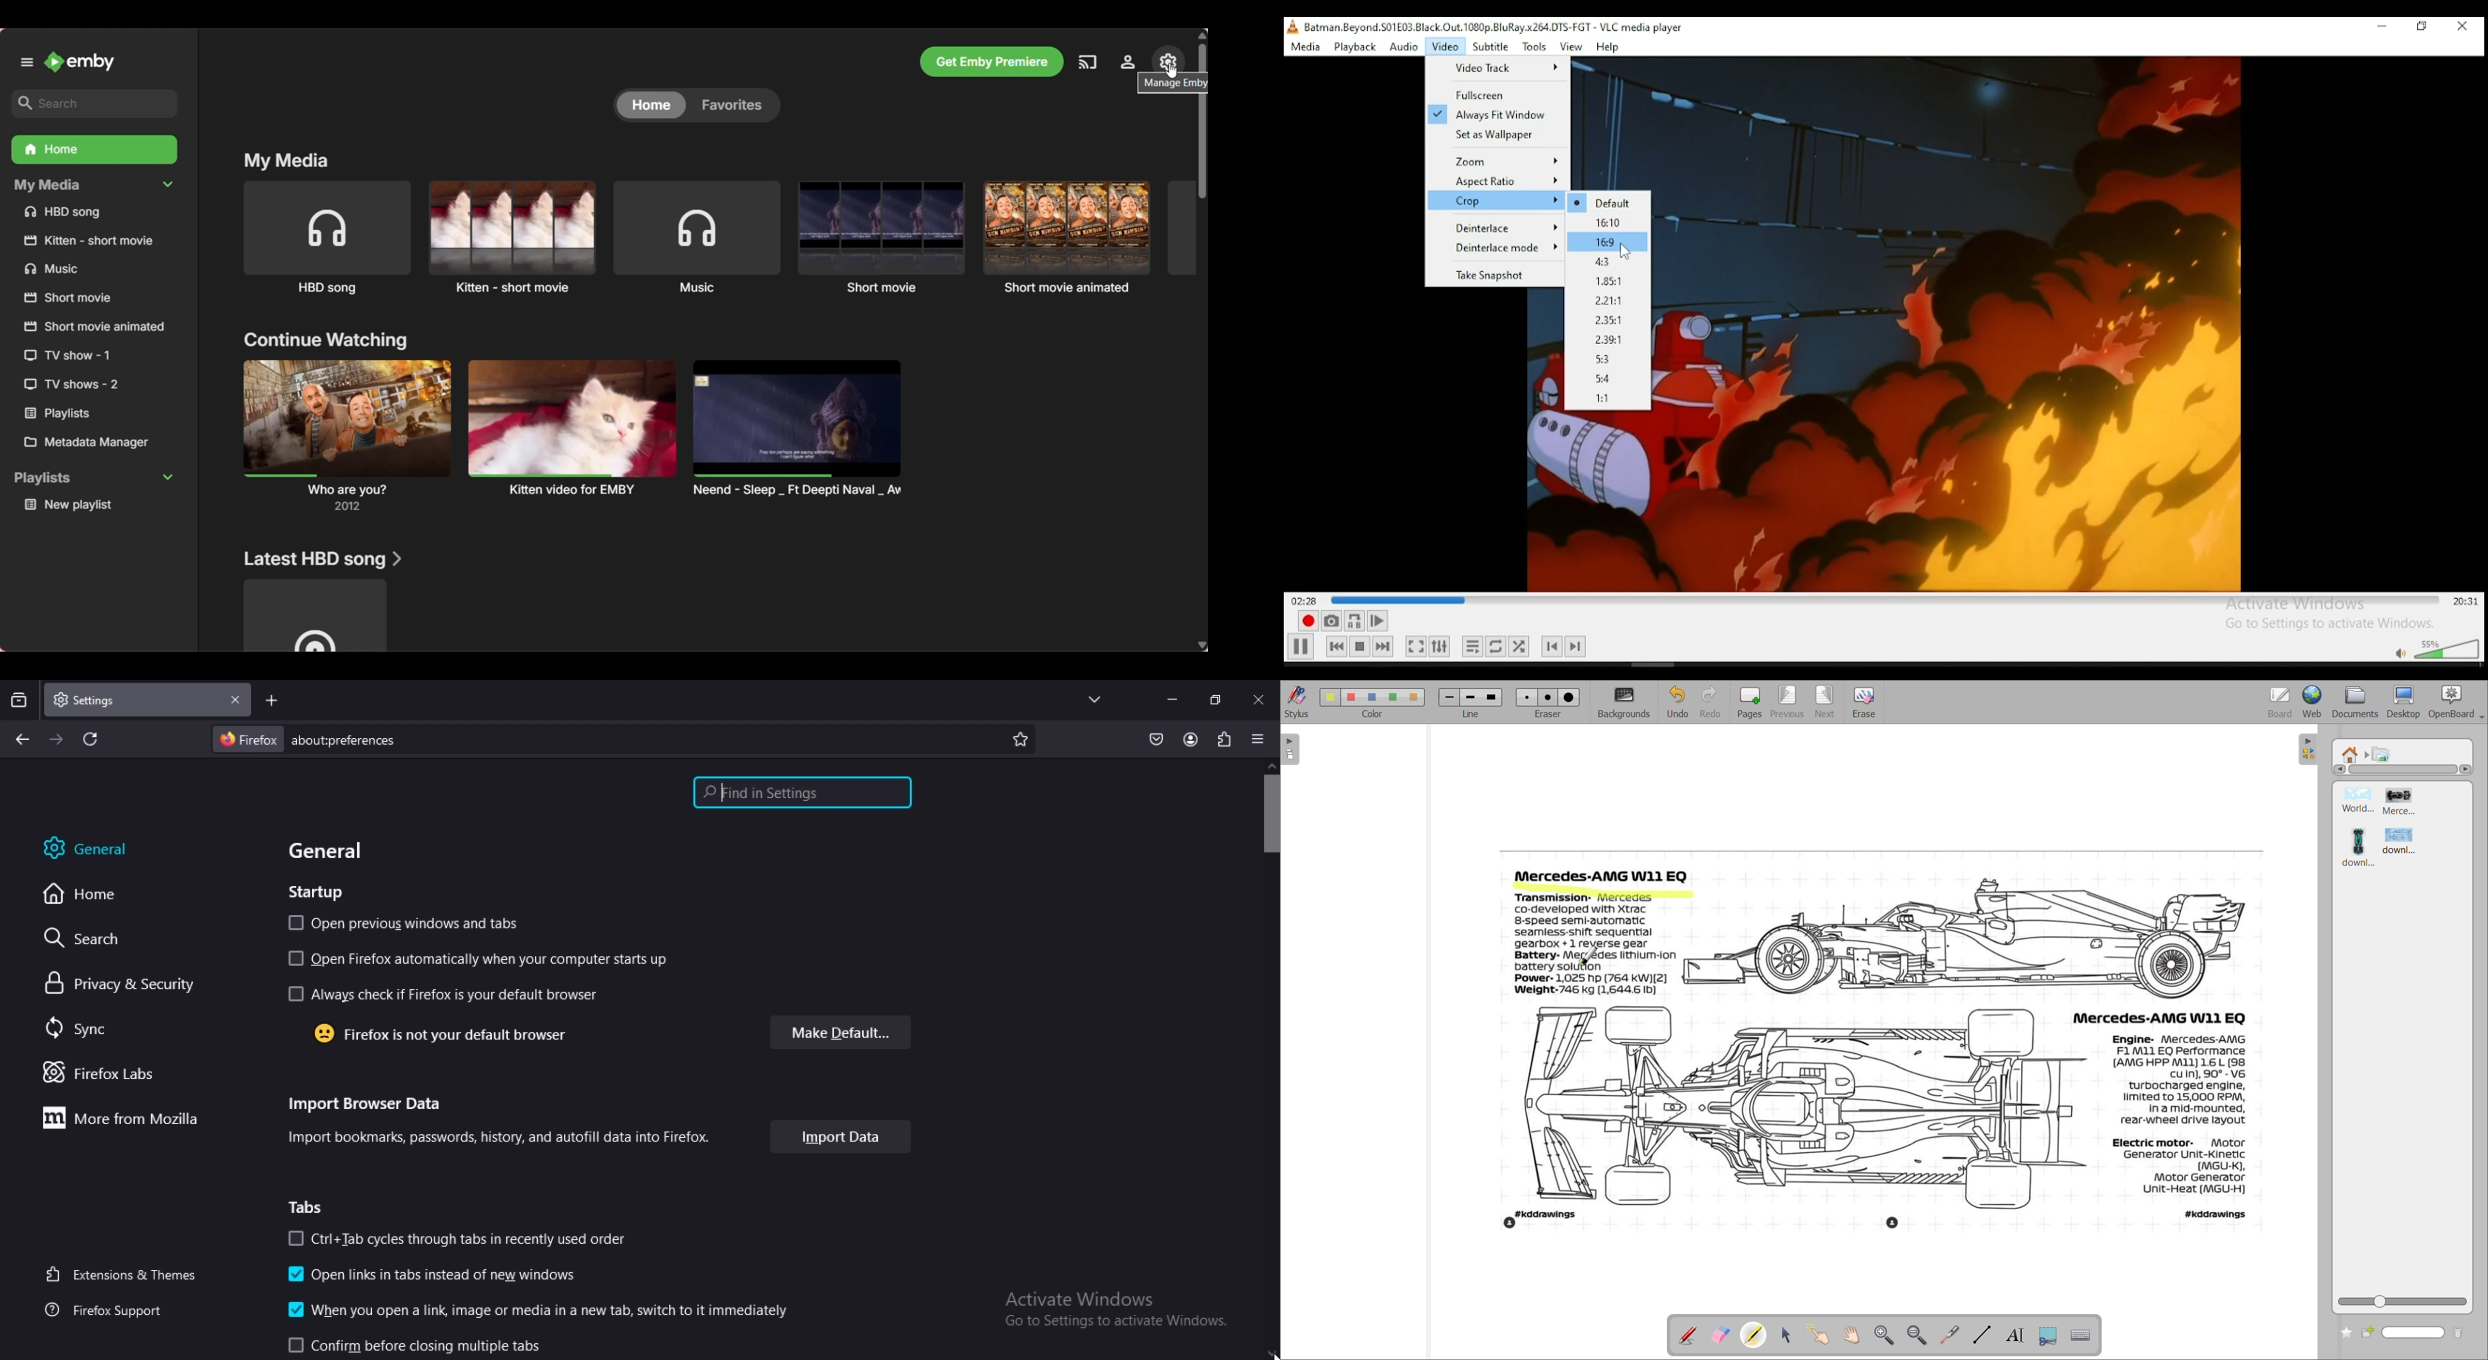  Describe the element at coordinates (89, 896) in the screenshot. I see `home` at that location.